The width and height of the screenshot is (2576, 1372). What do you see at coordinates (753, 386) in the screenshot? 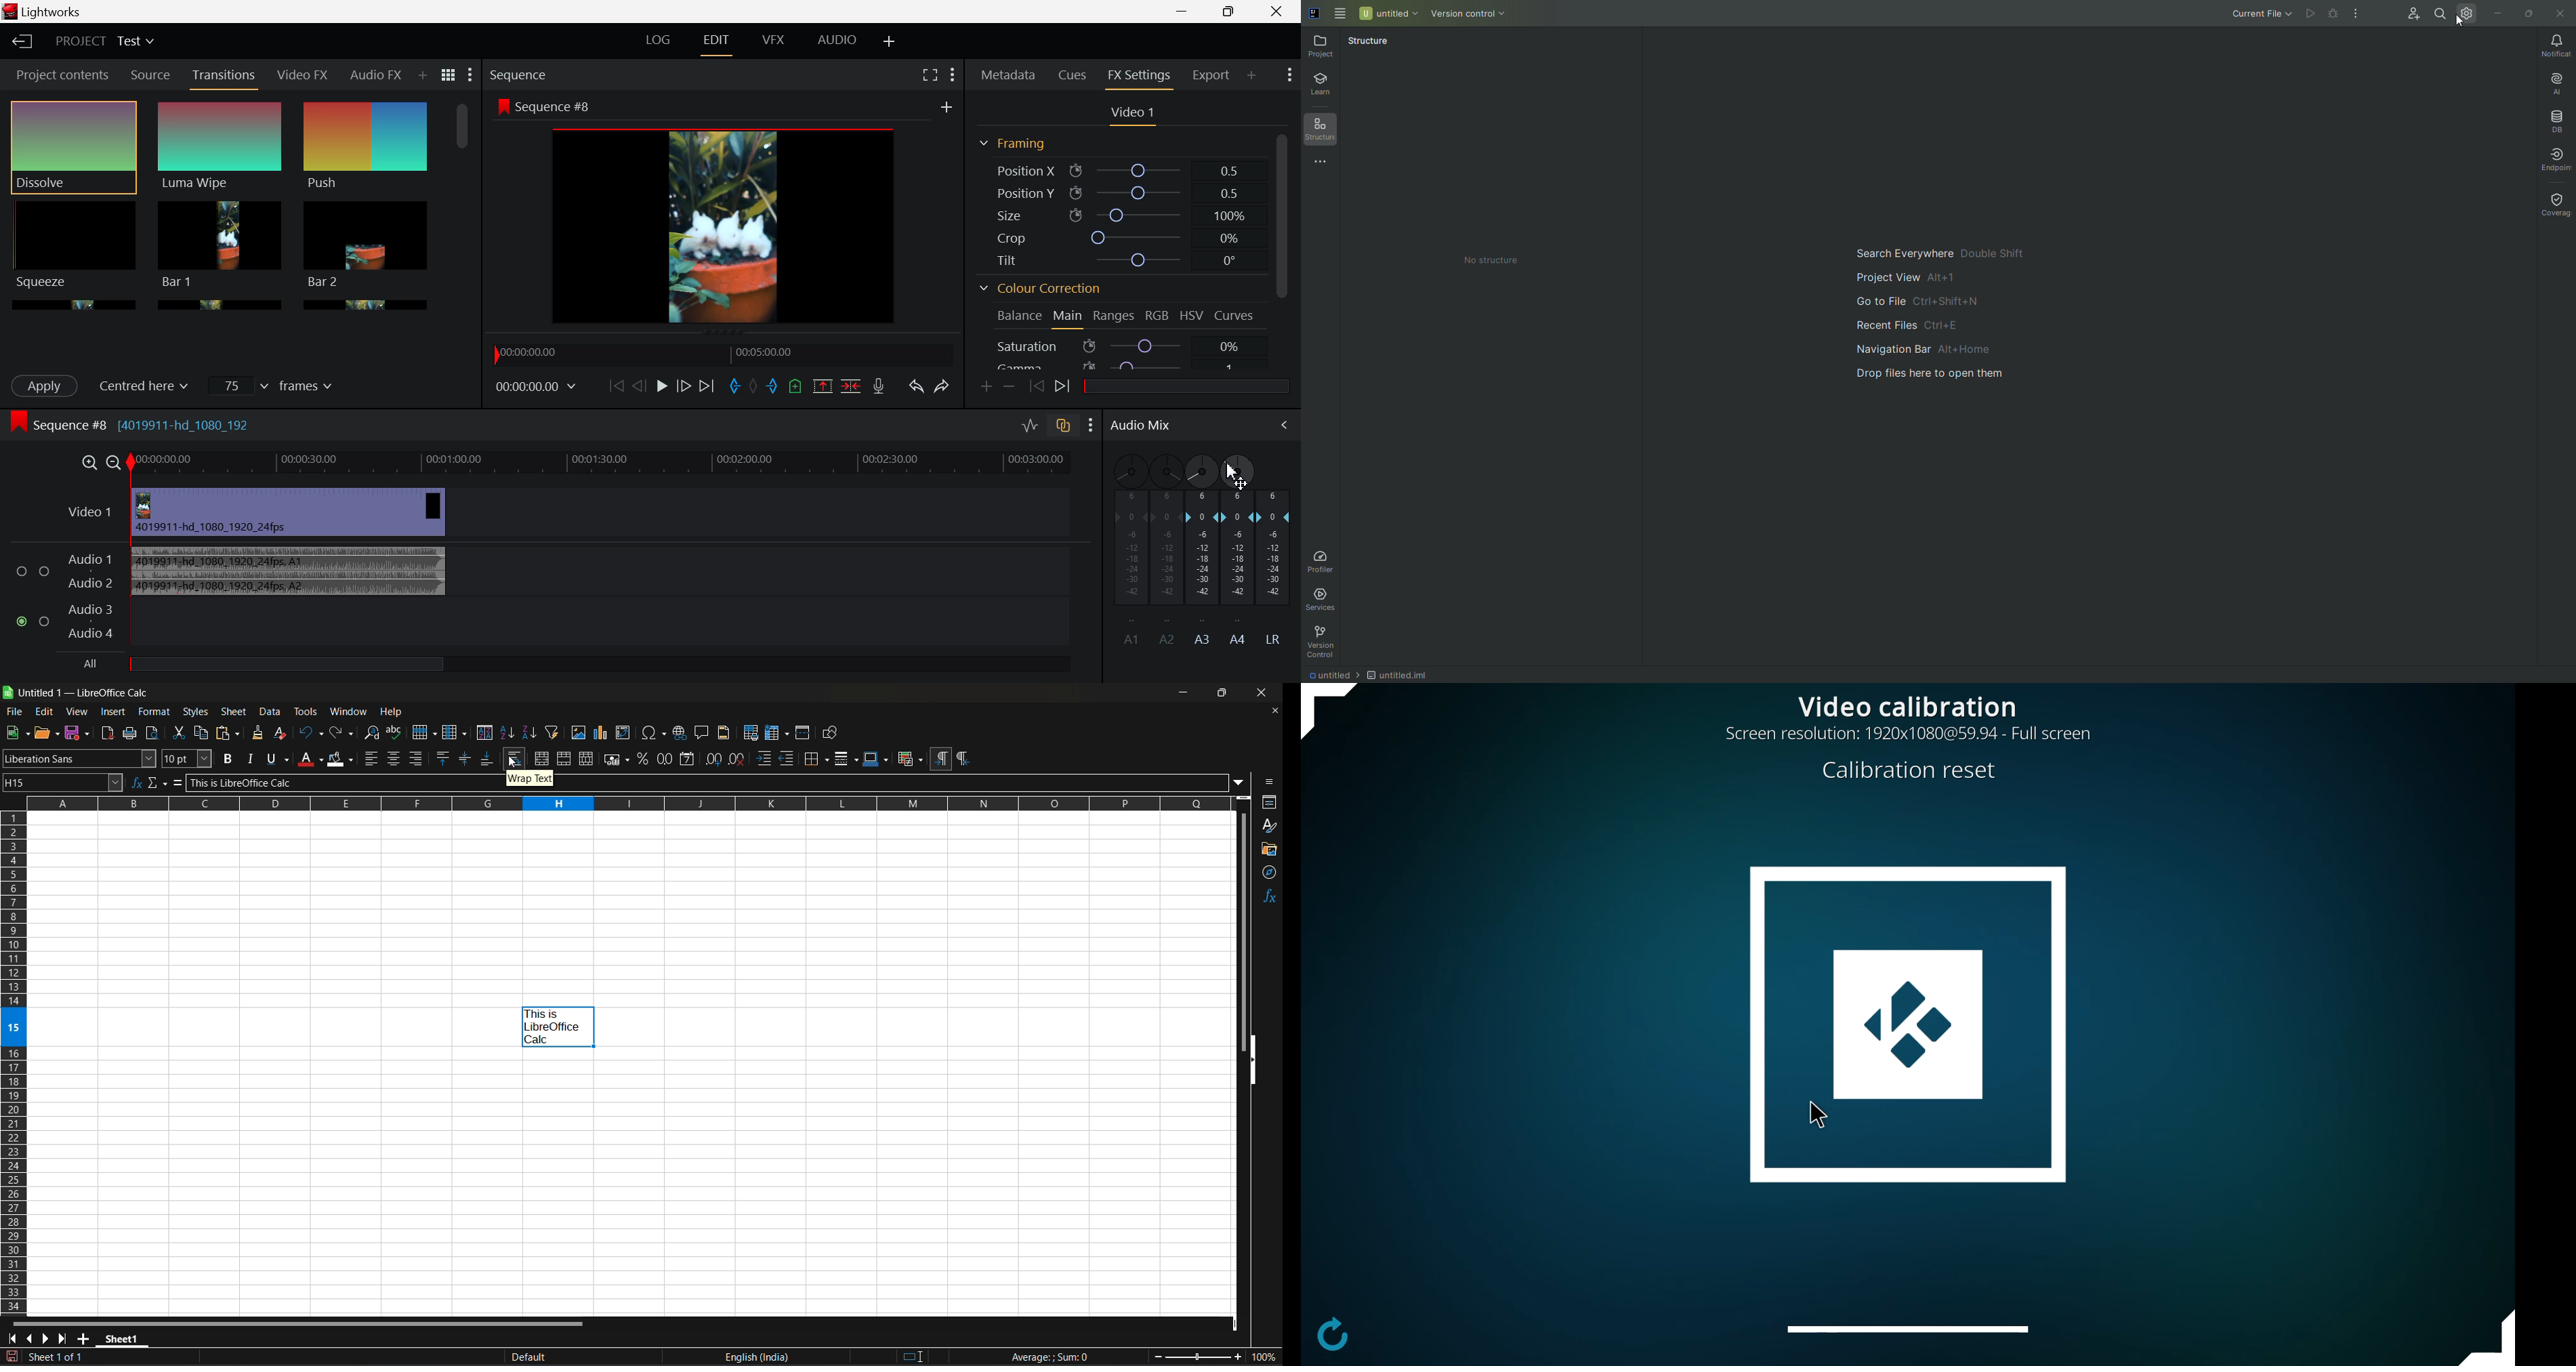
I see `Remove all marks` at bounding box center [753, 386].